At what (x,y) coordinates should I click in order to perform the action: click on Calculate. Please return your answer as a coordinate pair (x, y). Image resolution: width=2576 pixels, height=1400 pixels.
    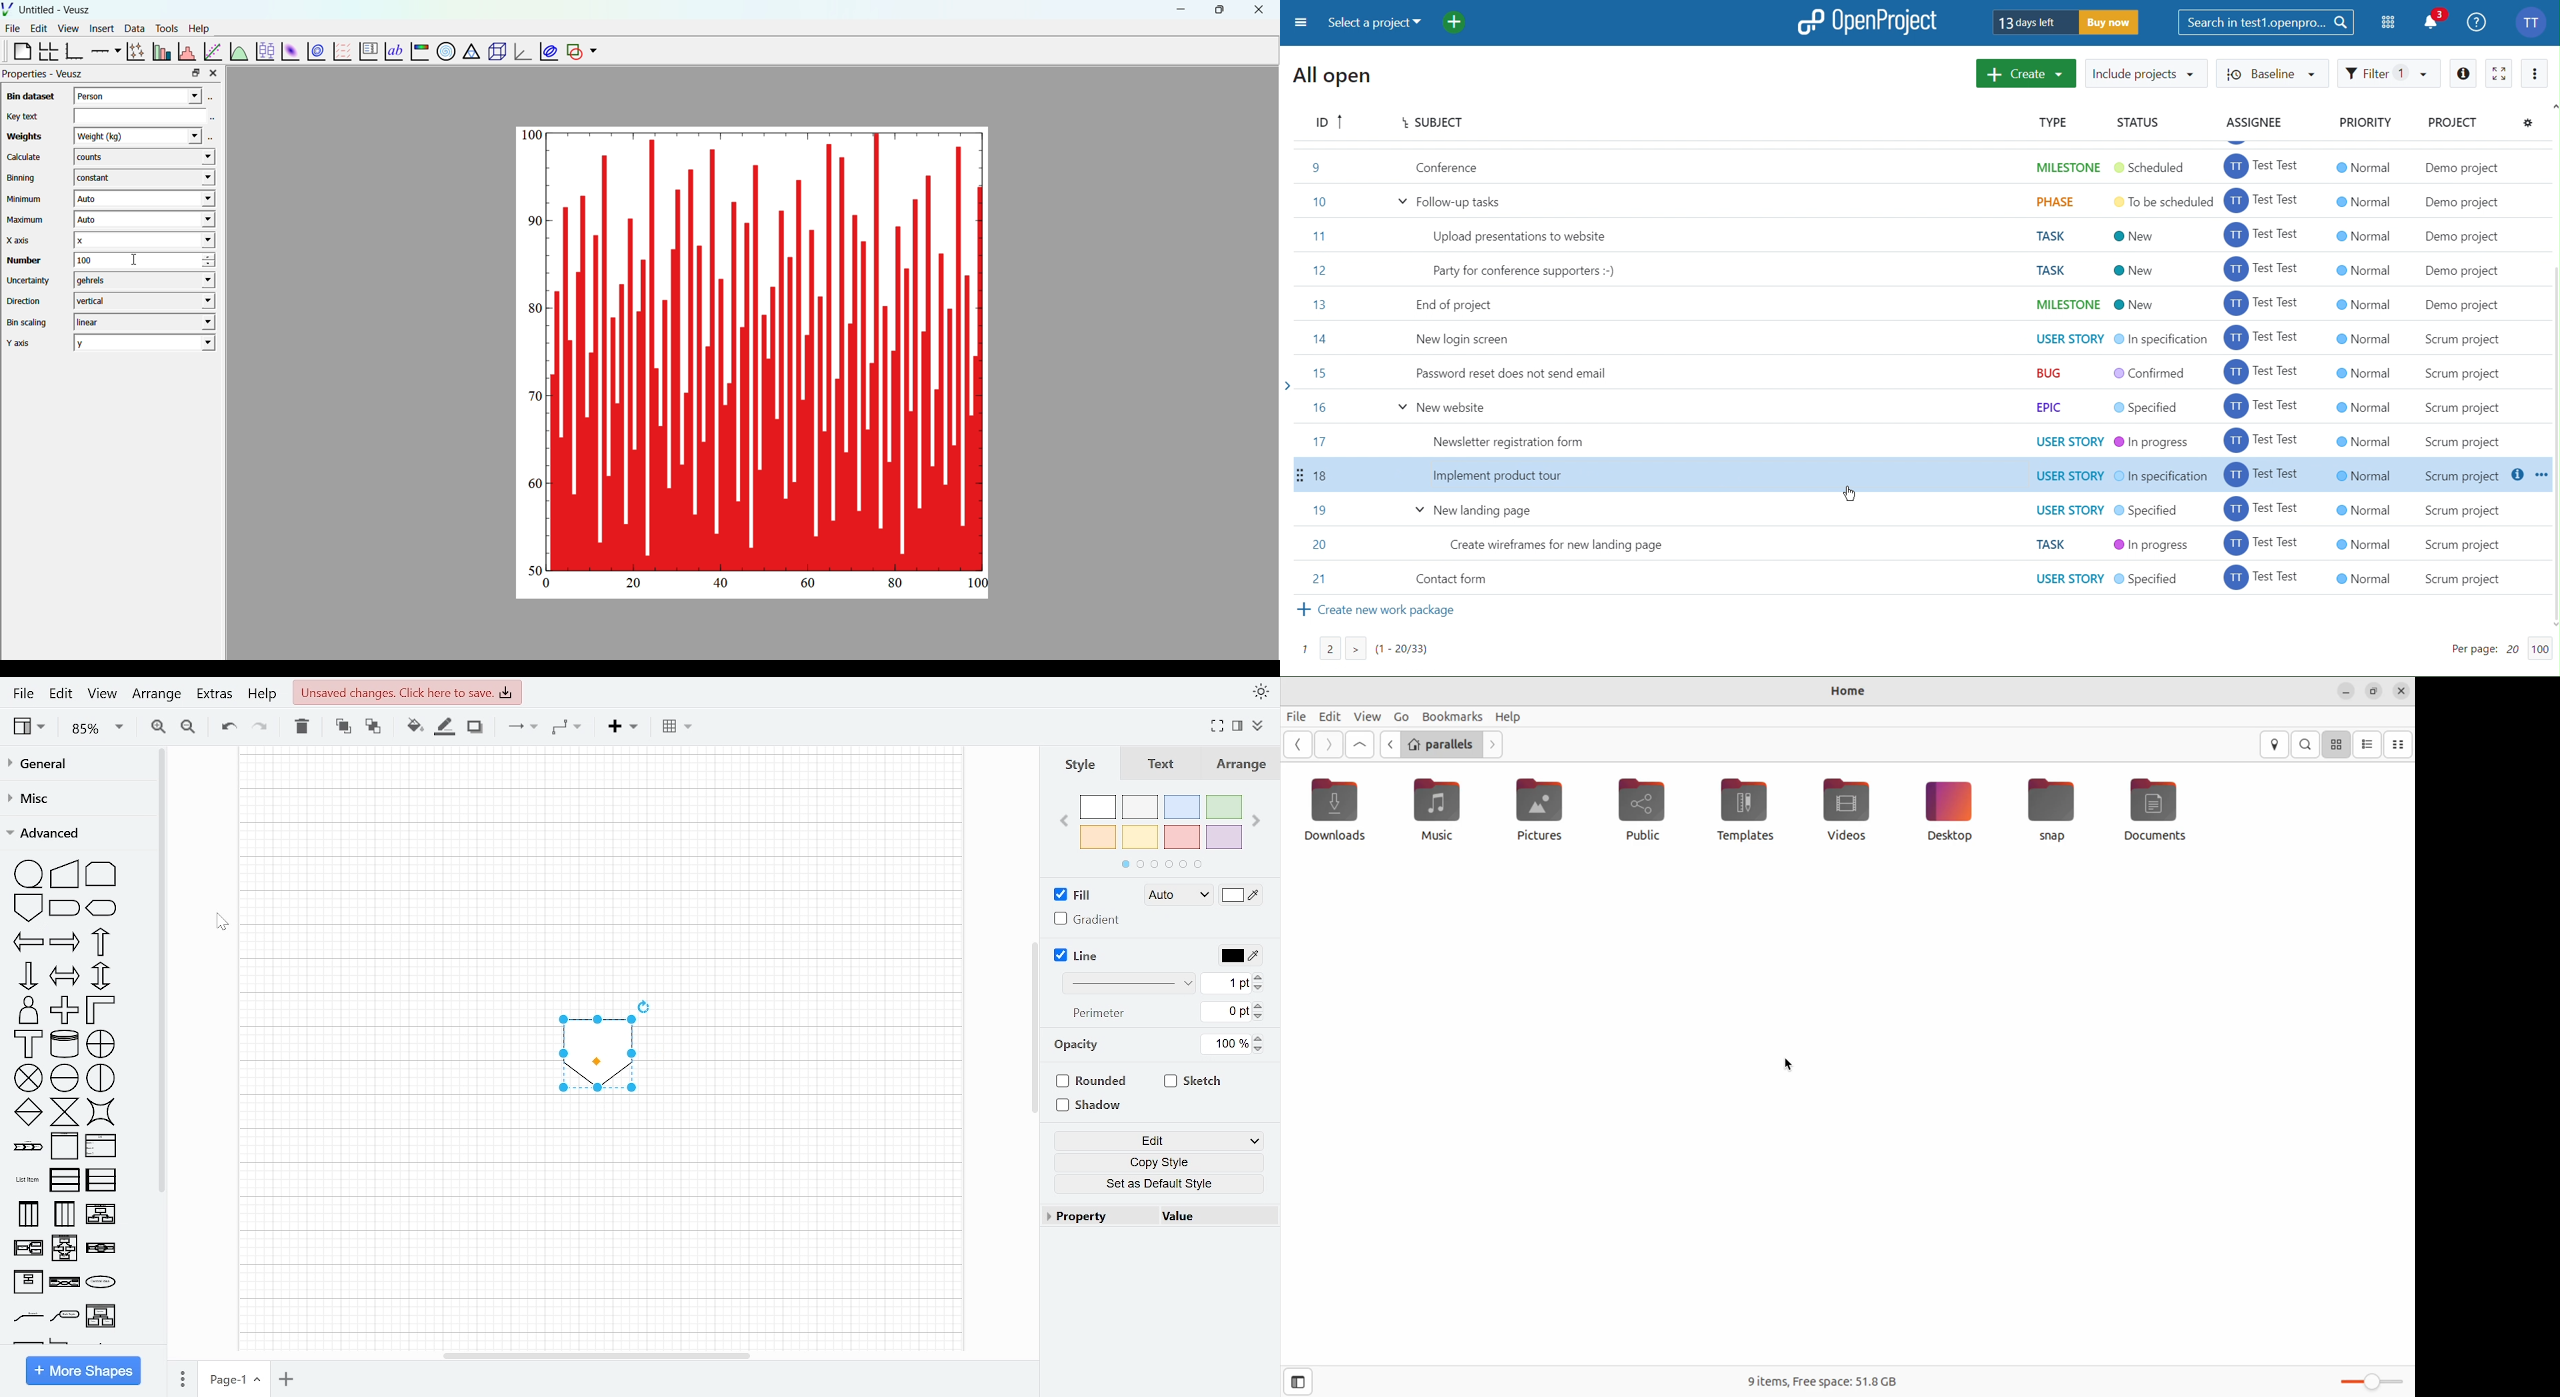
    Looking at the image, I should click on (24, 158).